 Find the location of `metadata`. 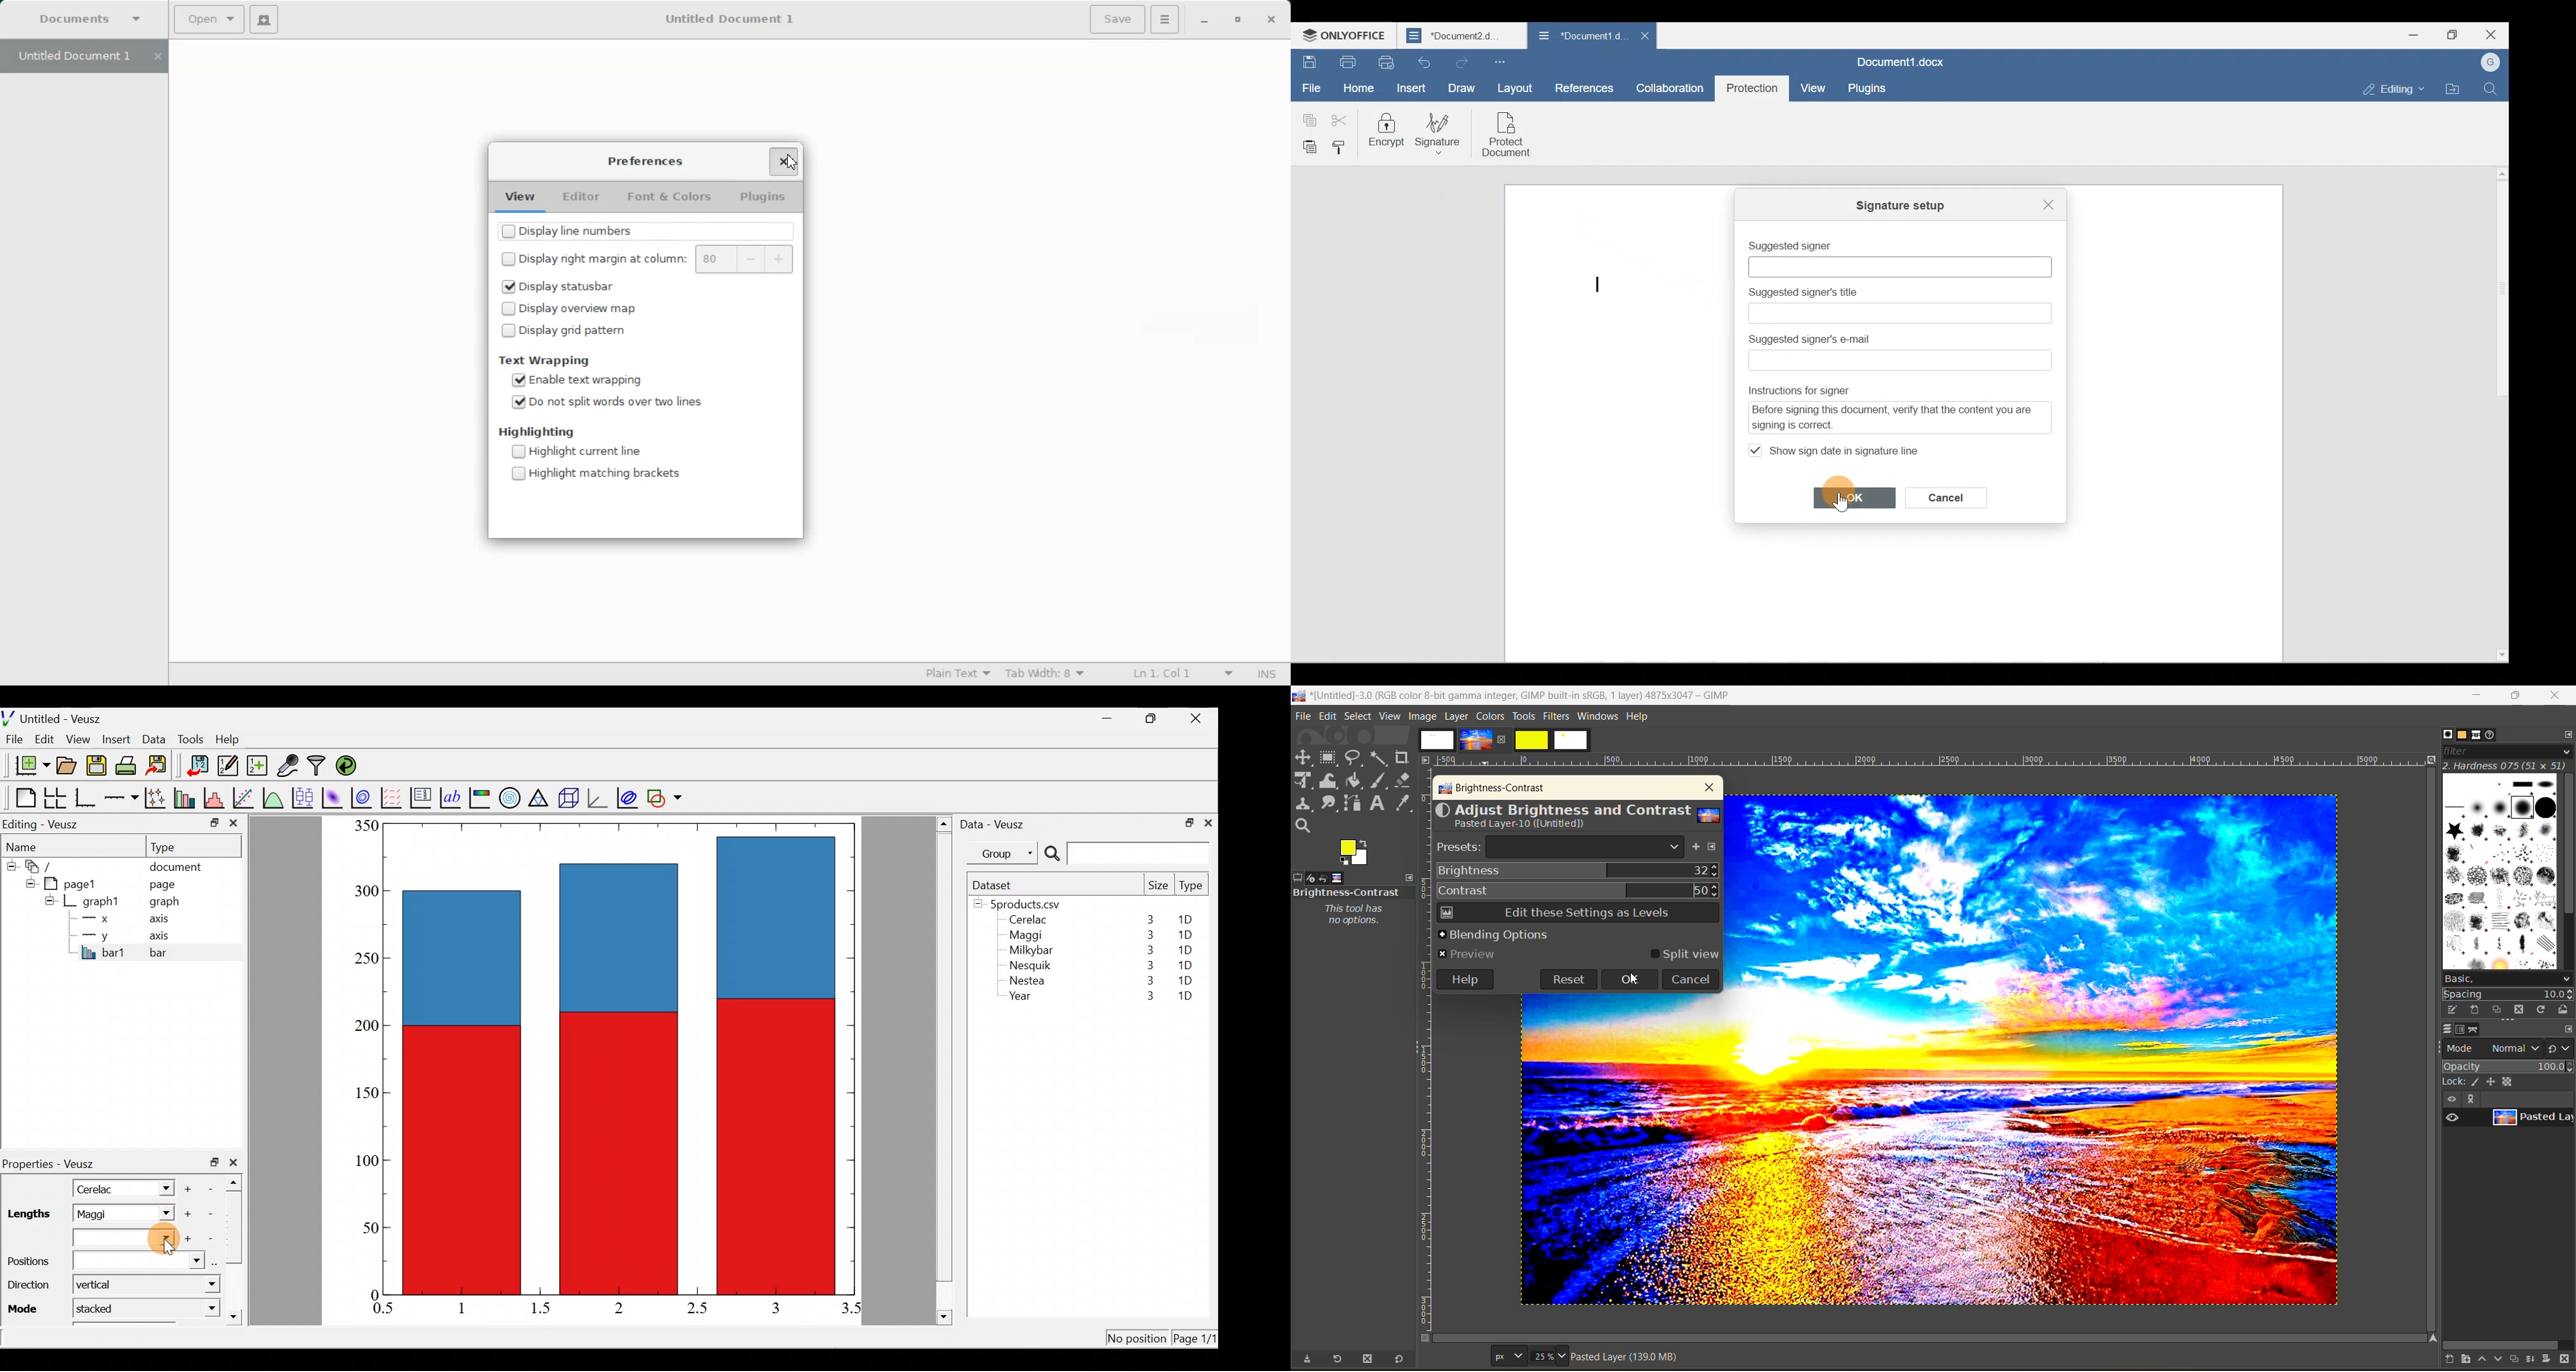

metadata is located at coordinates (1628, 1359).